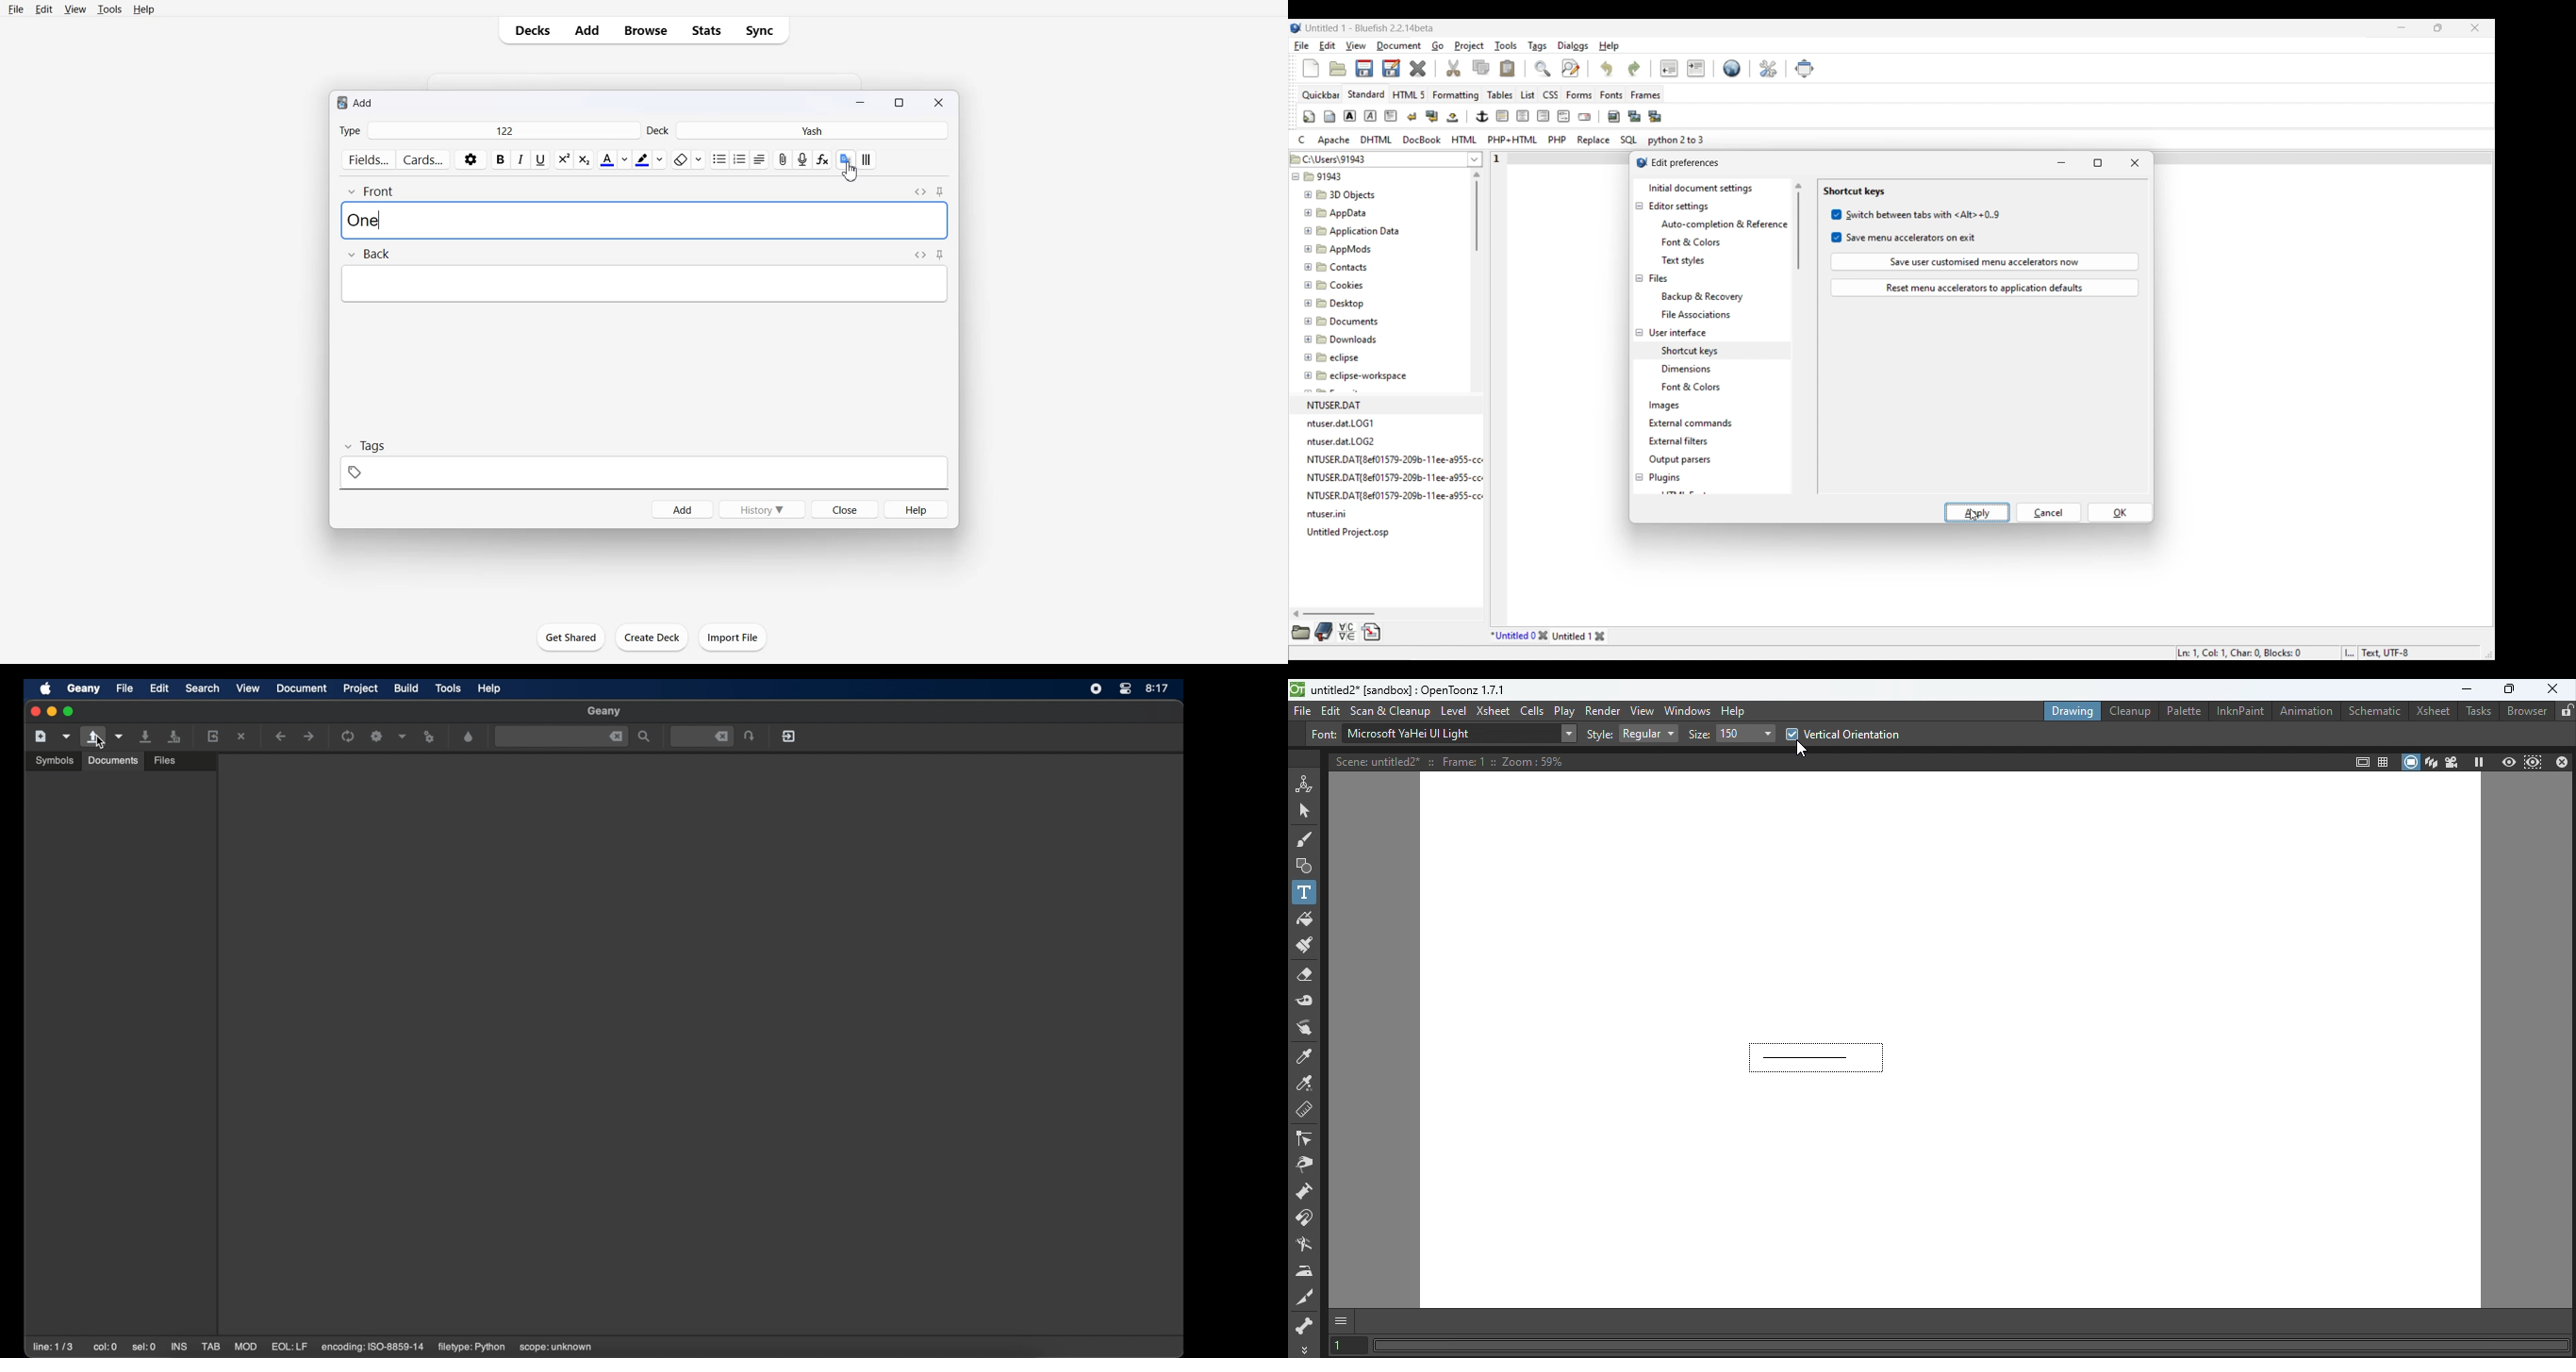 The width and height of the screenshot is (2576, 1372). I want to click on Superscript, so click(586, 160).